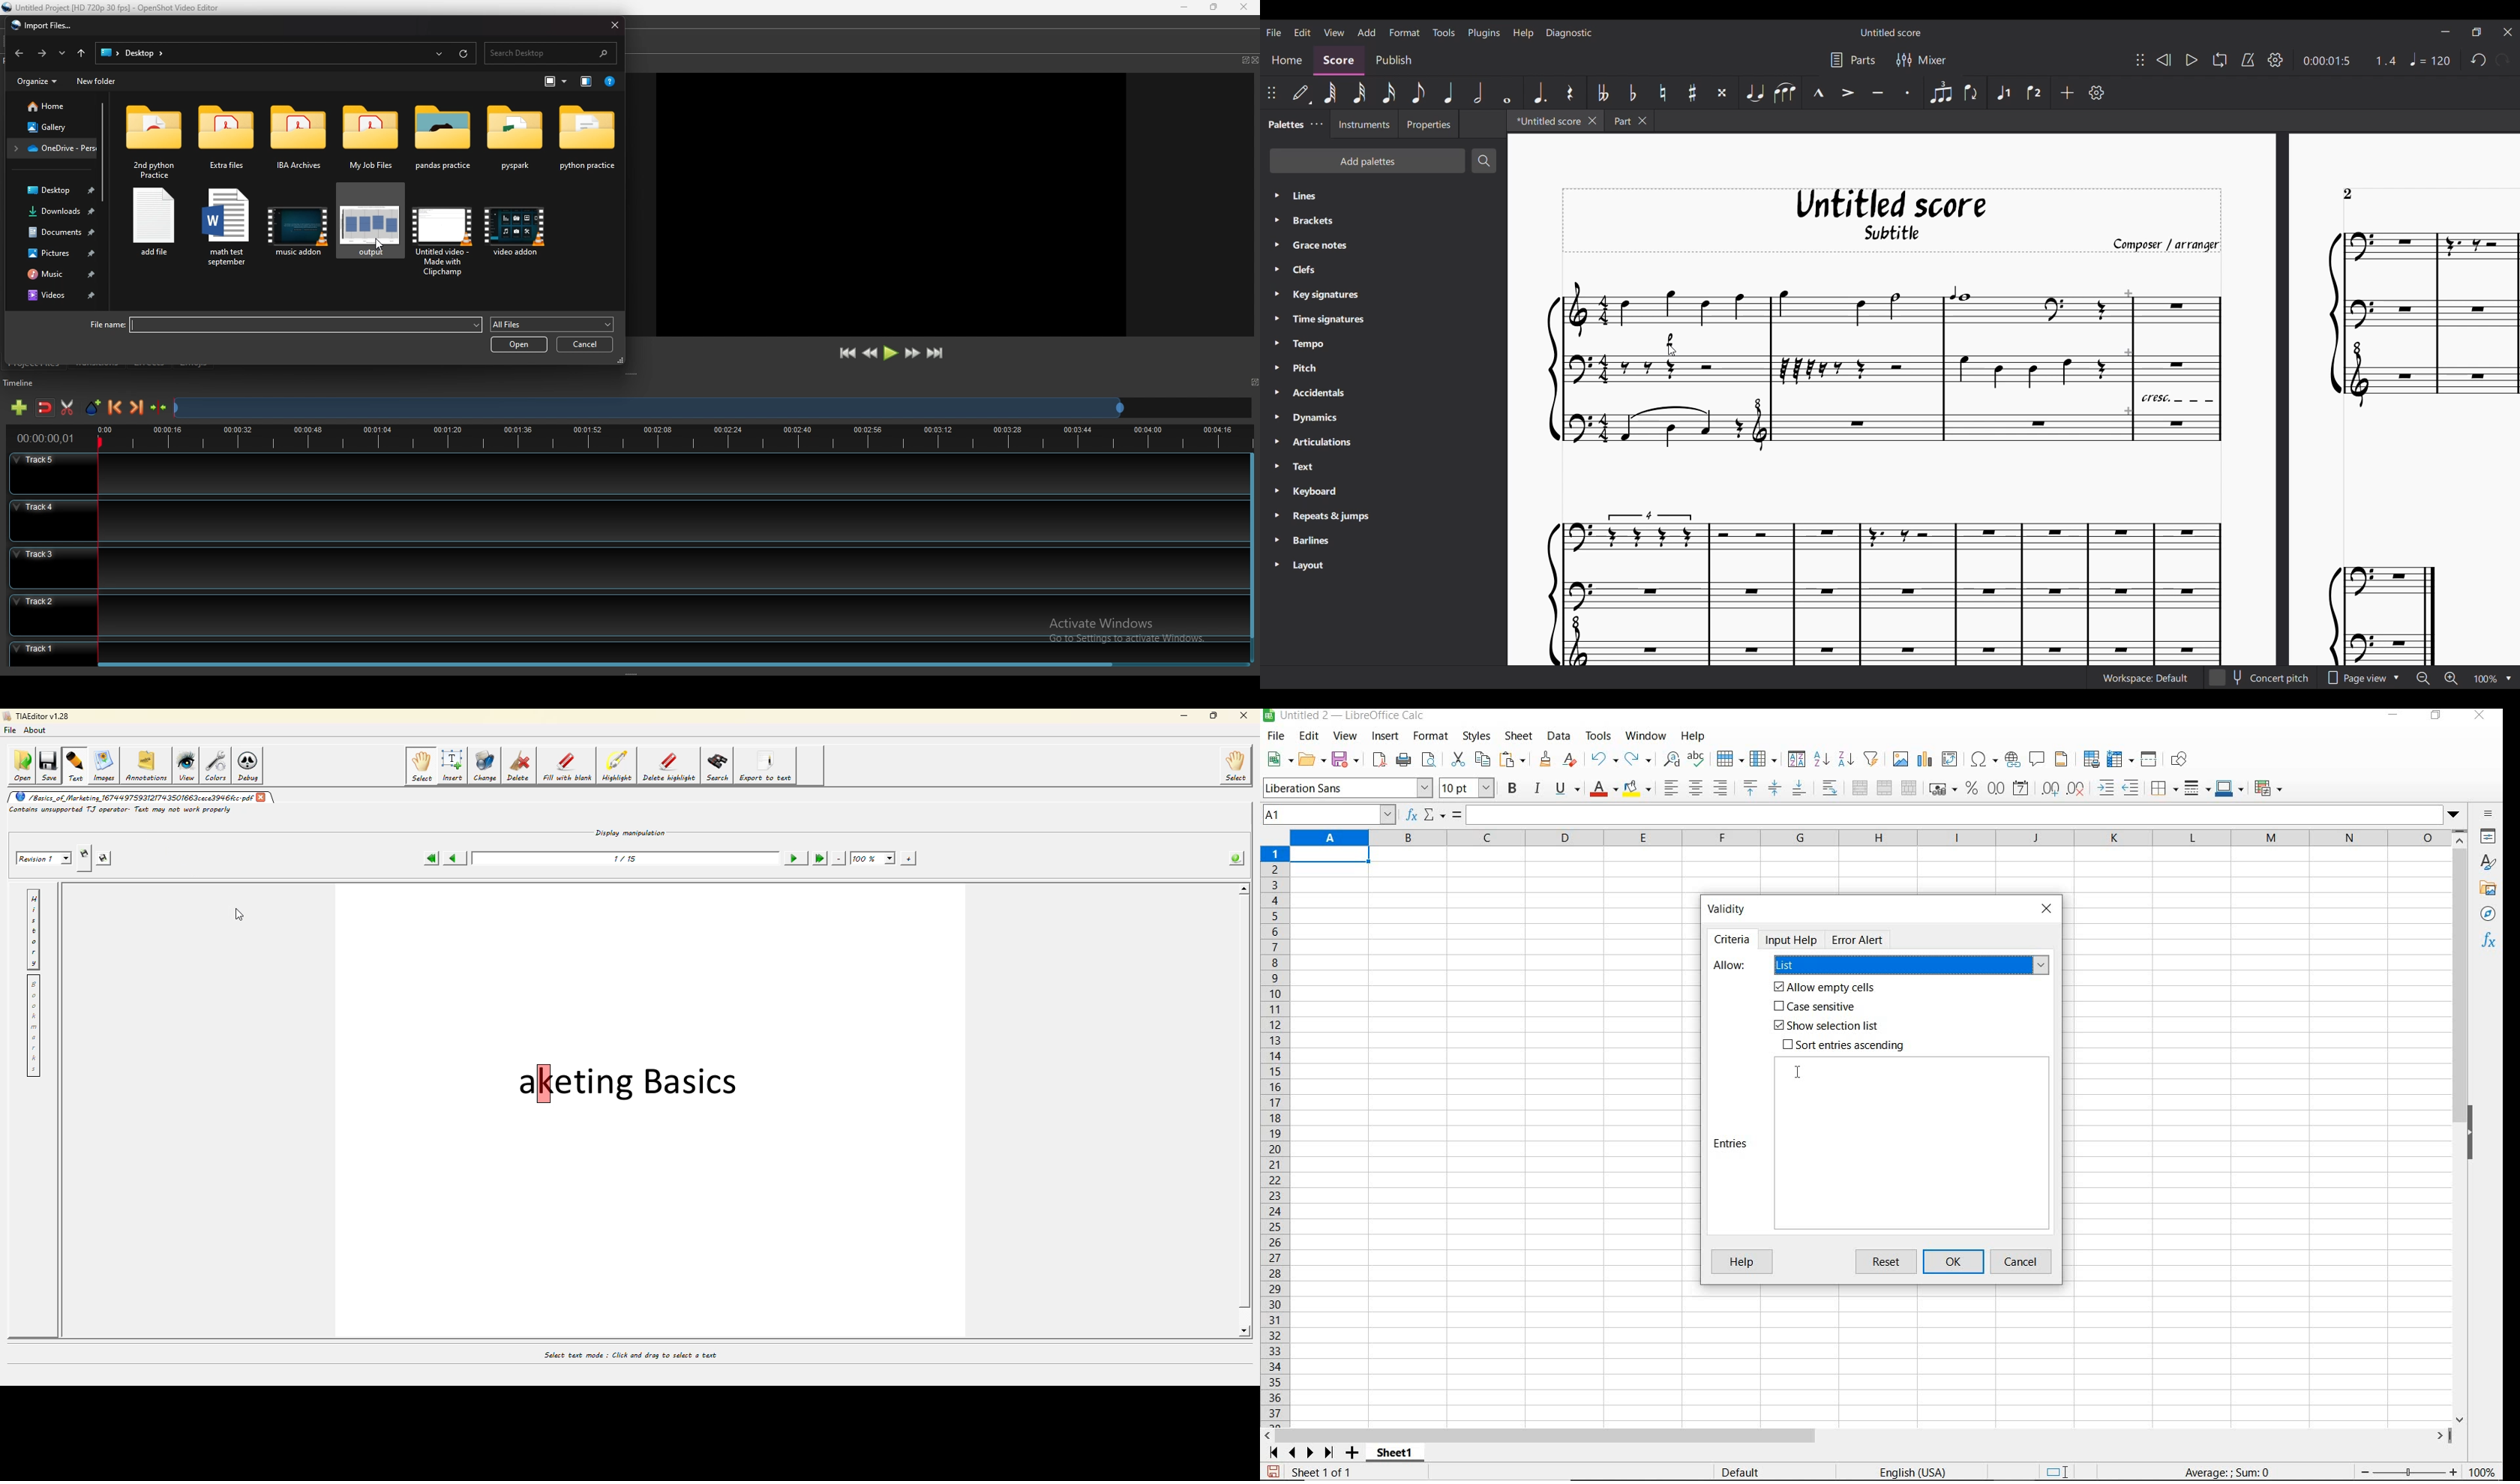 This screenshot has height=1484, width=2520. What do you see at coordinates (128, 52) in the screenshot?
I see `desktop` at bounding box center [128, 52].